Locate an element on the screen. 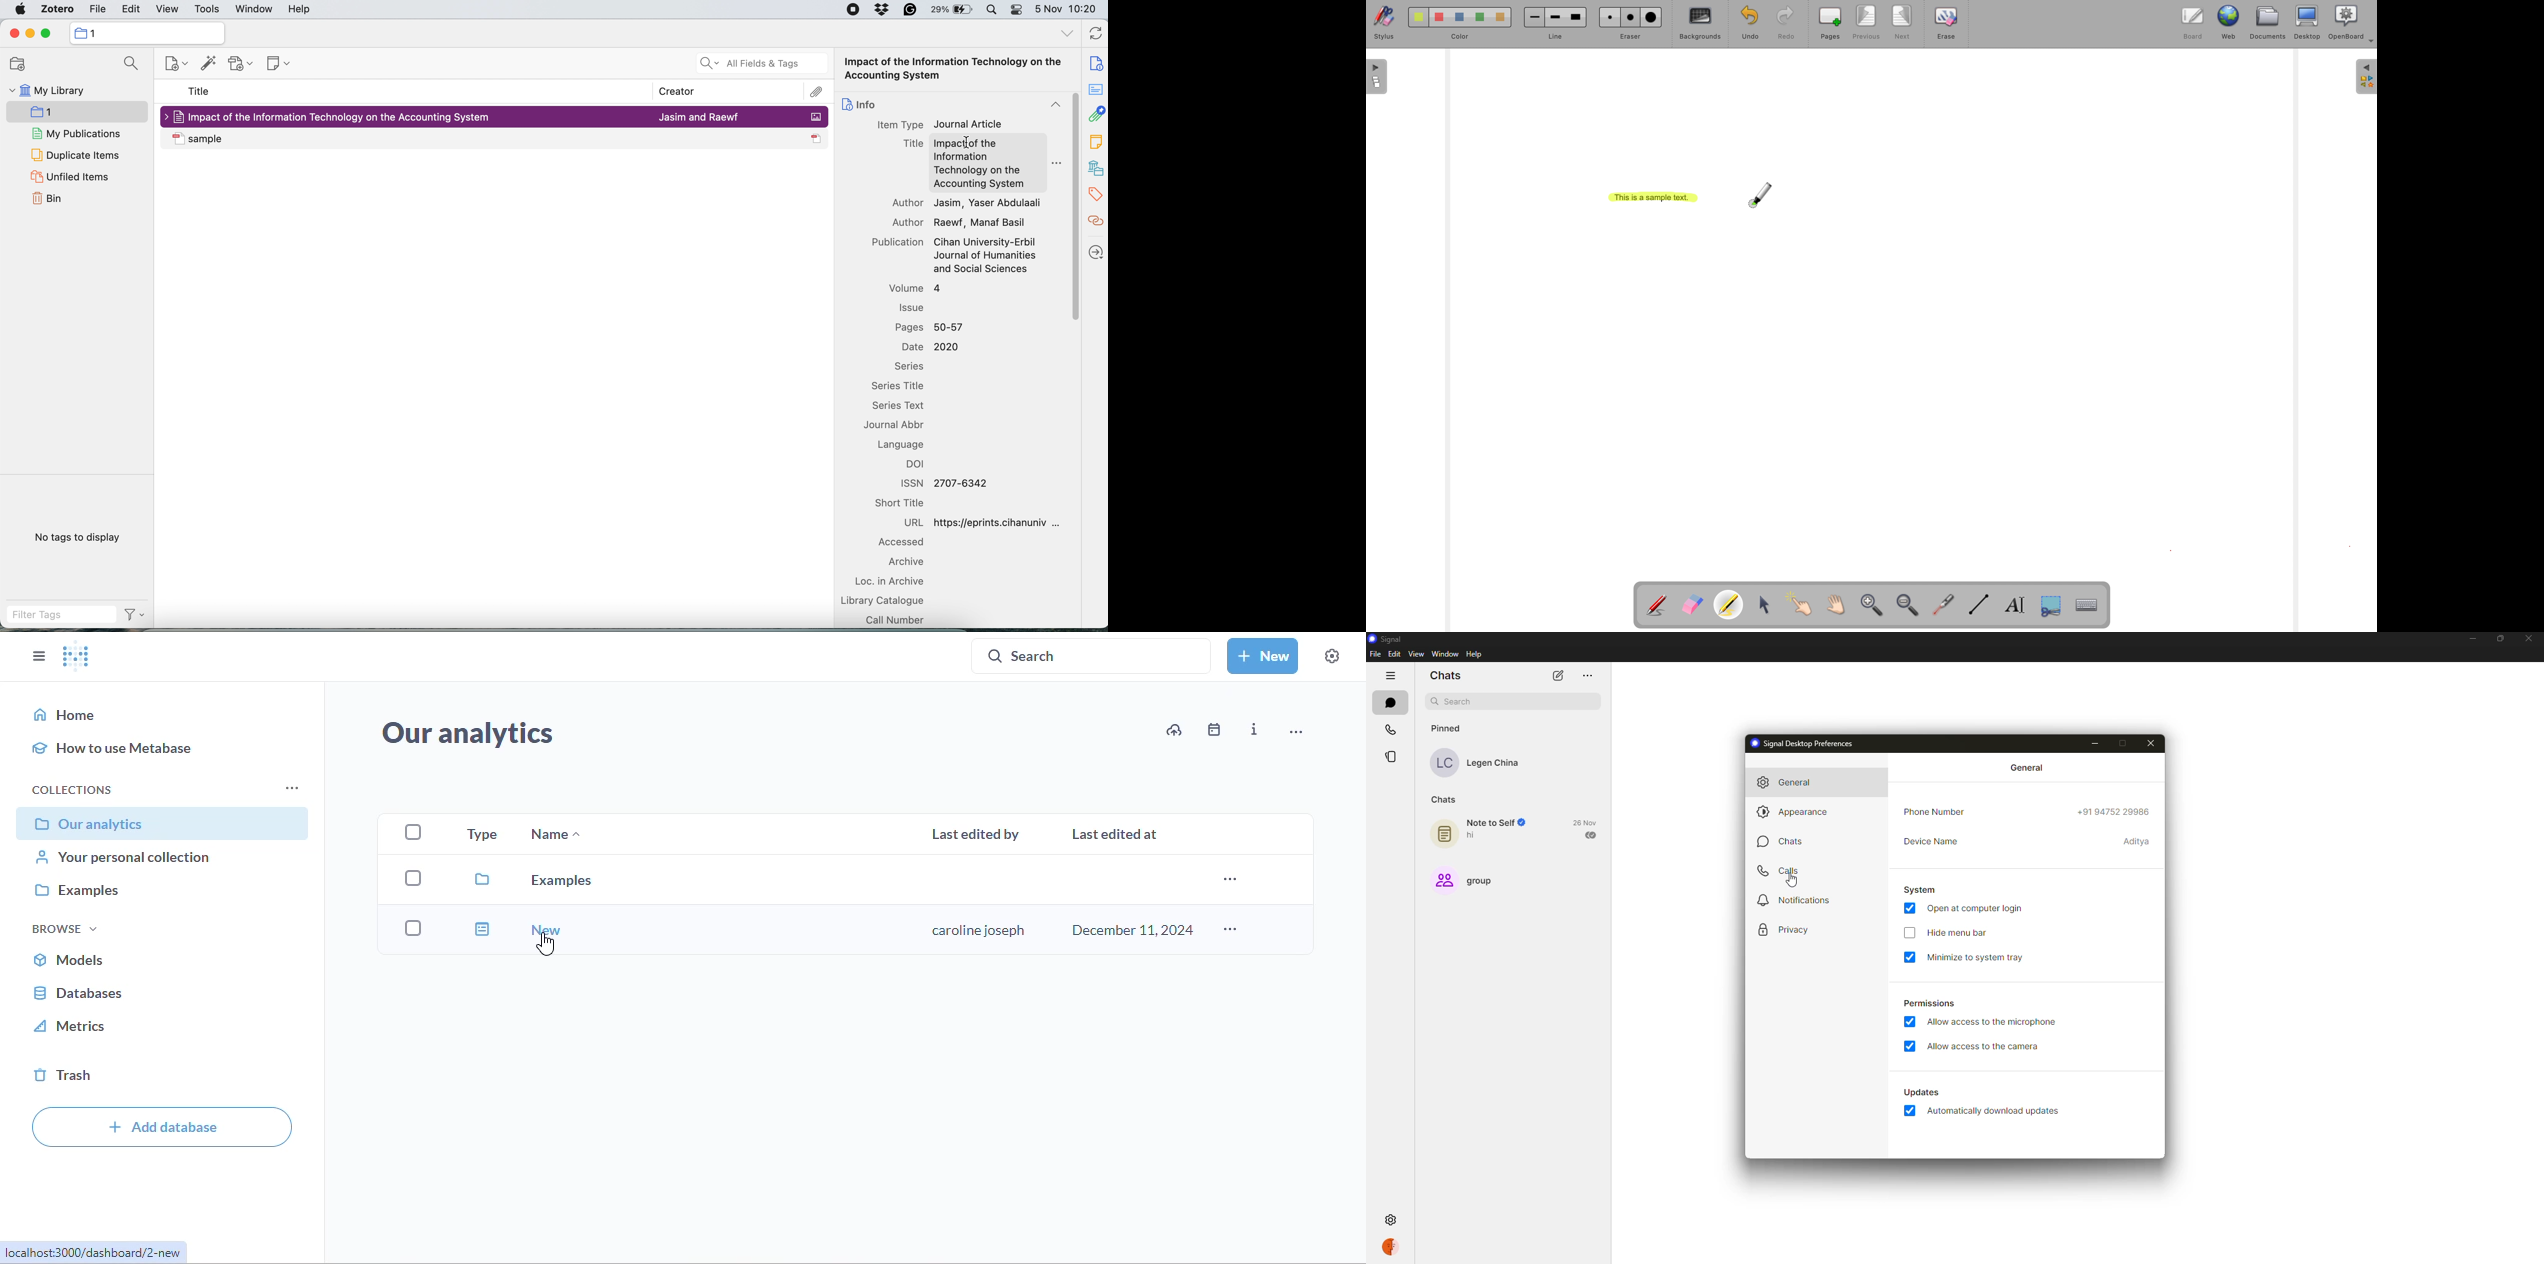 This screenshot has width=2548, height=1288. group is located at coordinates (1463, 882).